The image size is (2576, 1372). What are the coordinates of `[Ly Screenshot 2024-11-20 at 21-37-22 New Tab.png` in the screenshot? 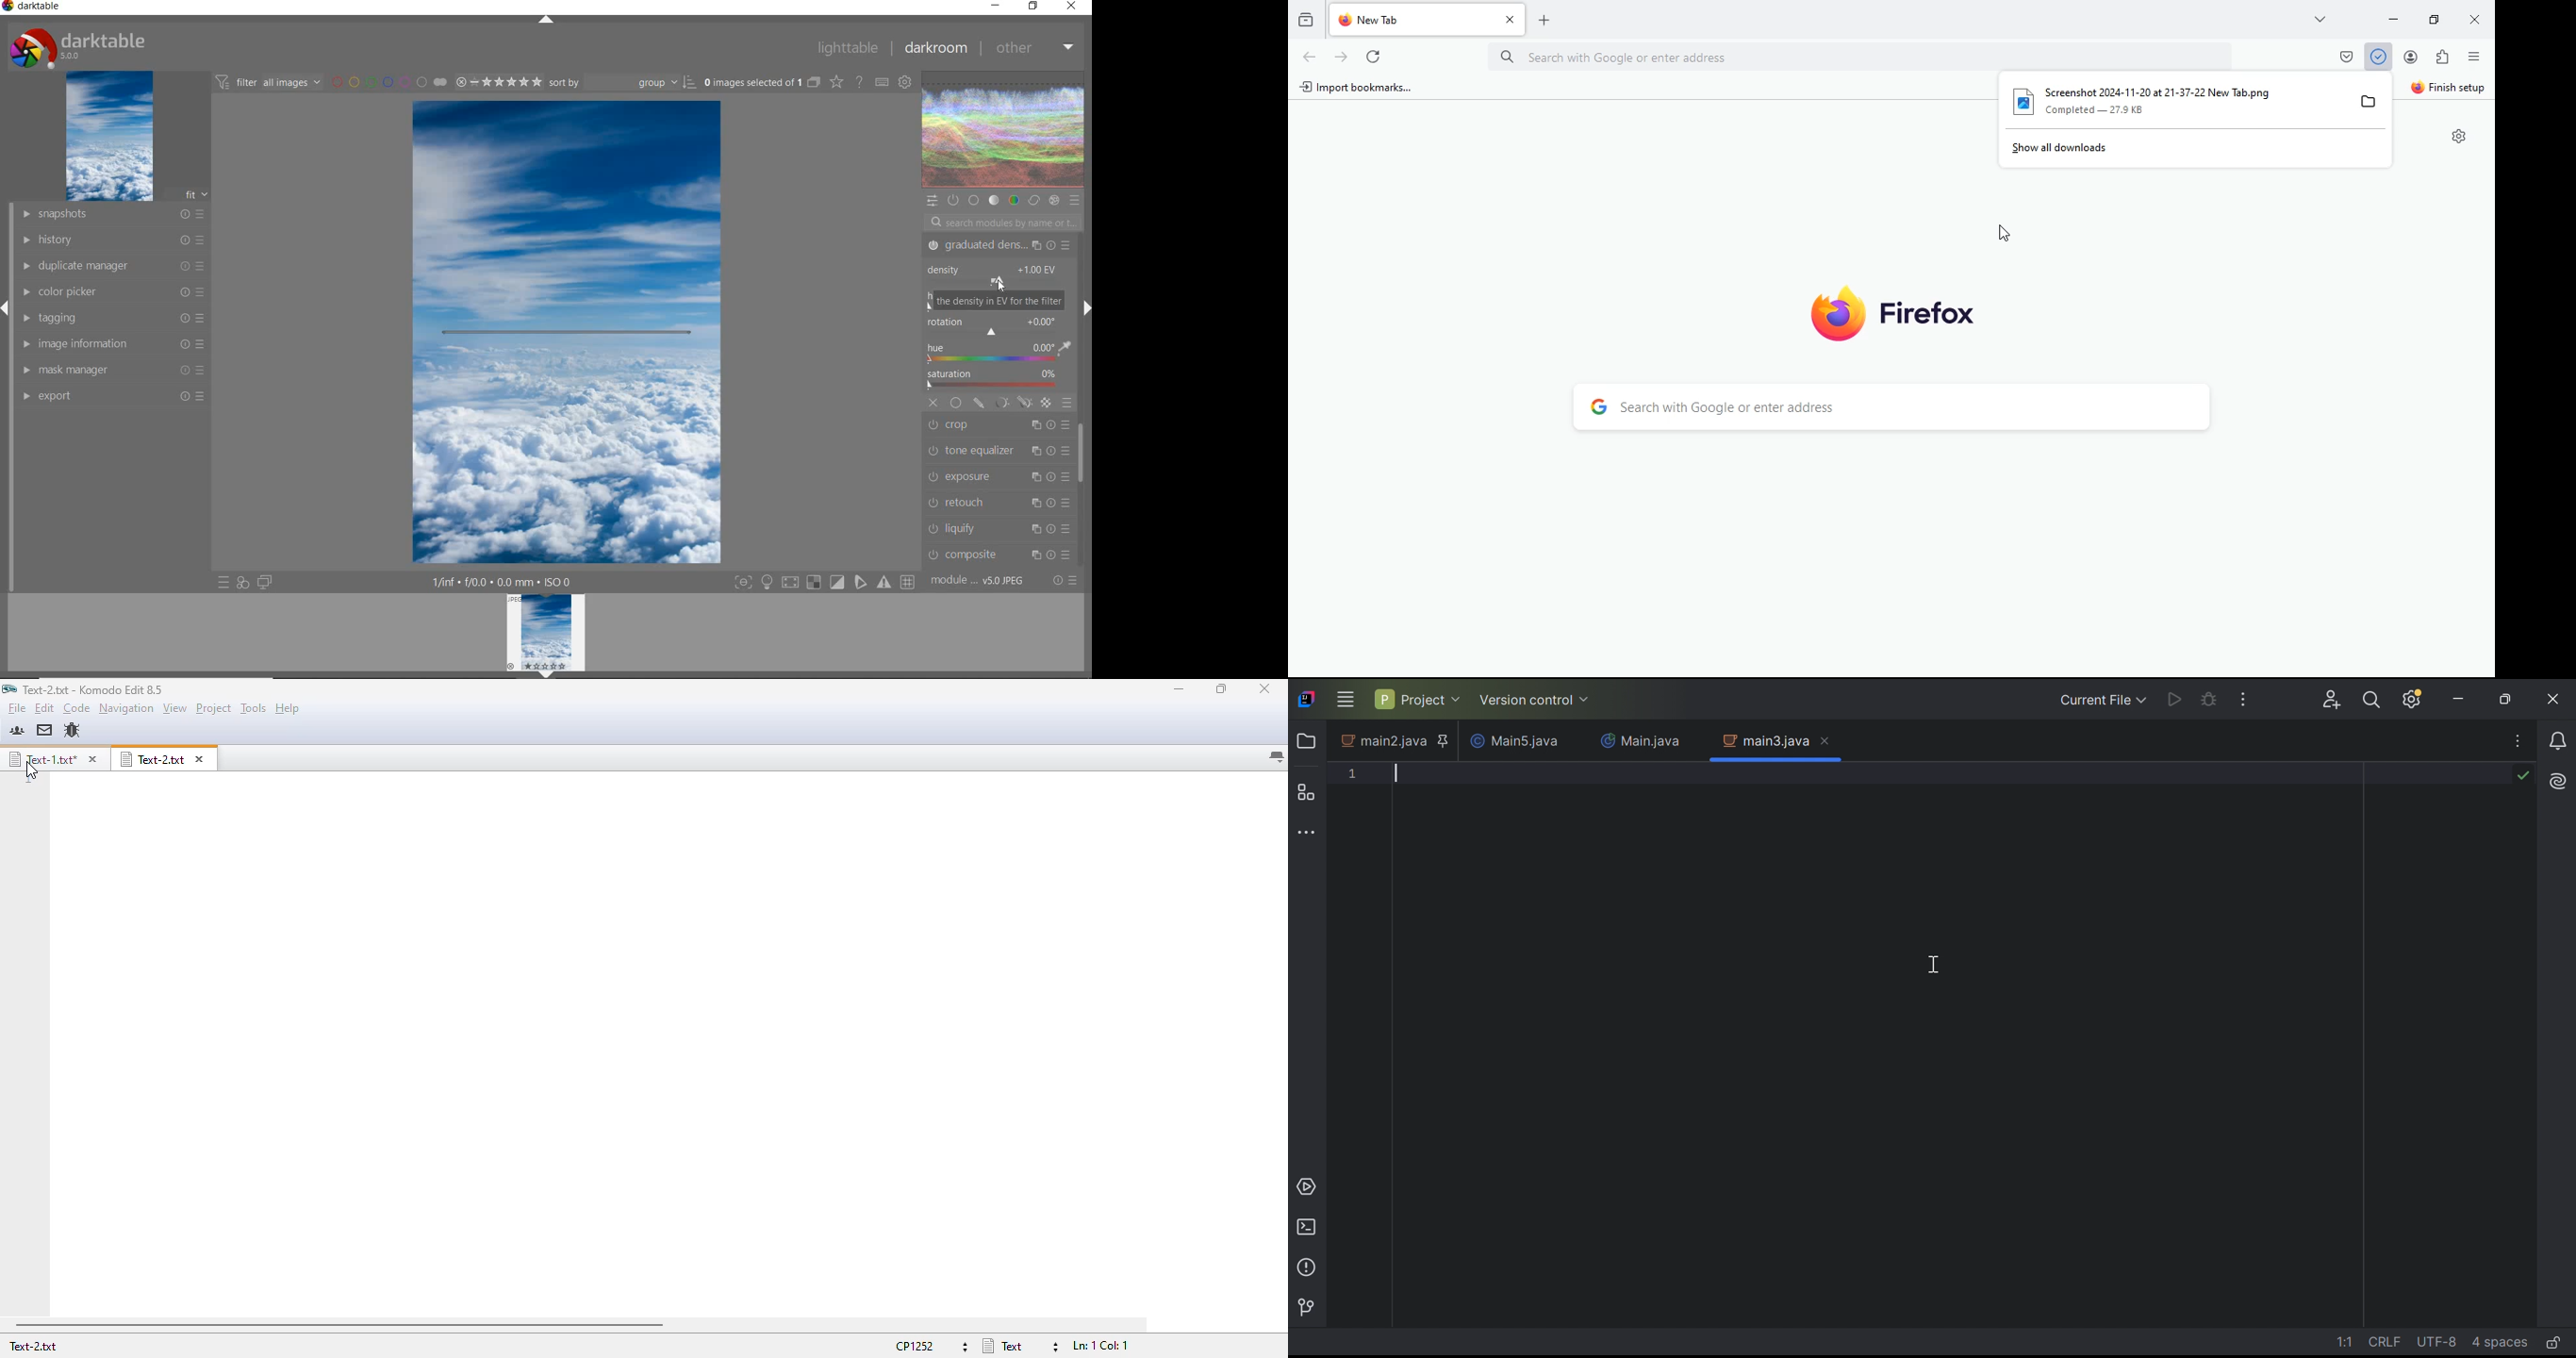 It's located at (2139, 103).